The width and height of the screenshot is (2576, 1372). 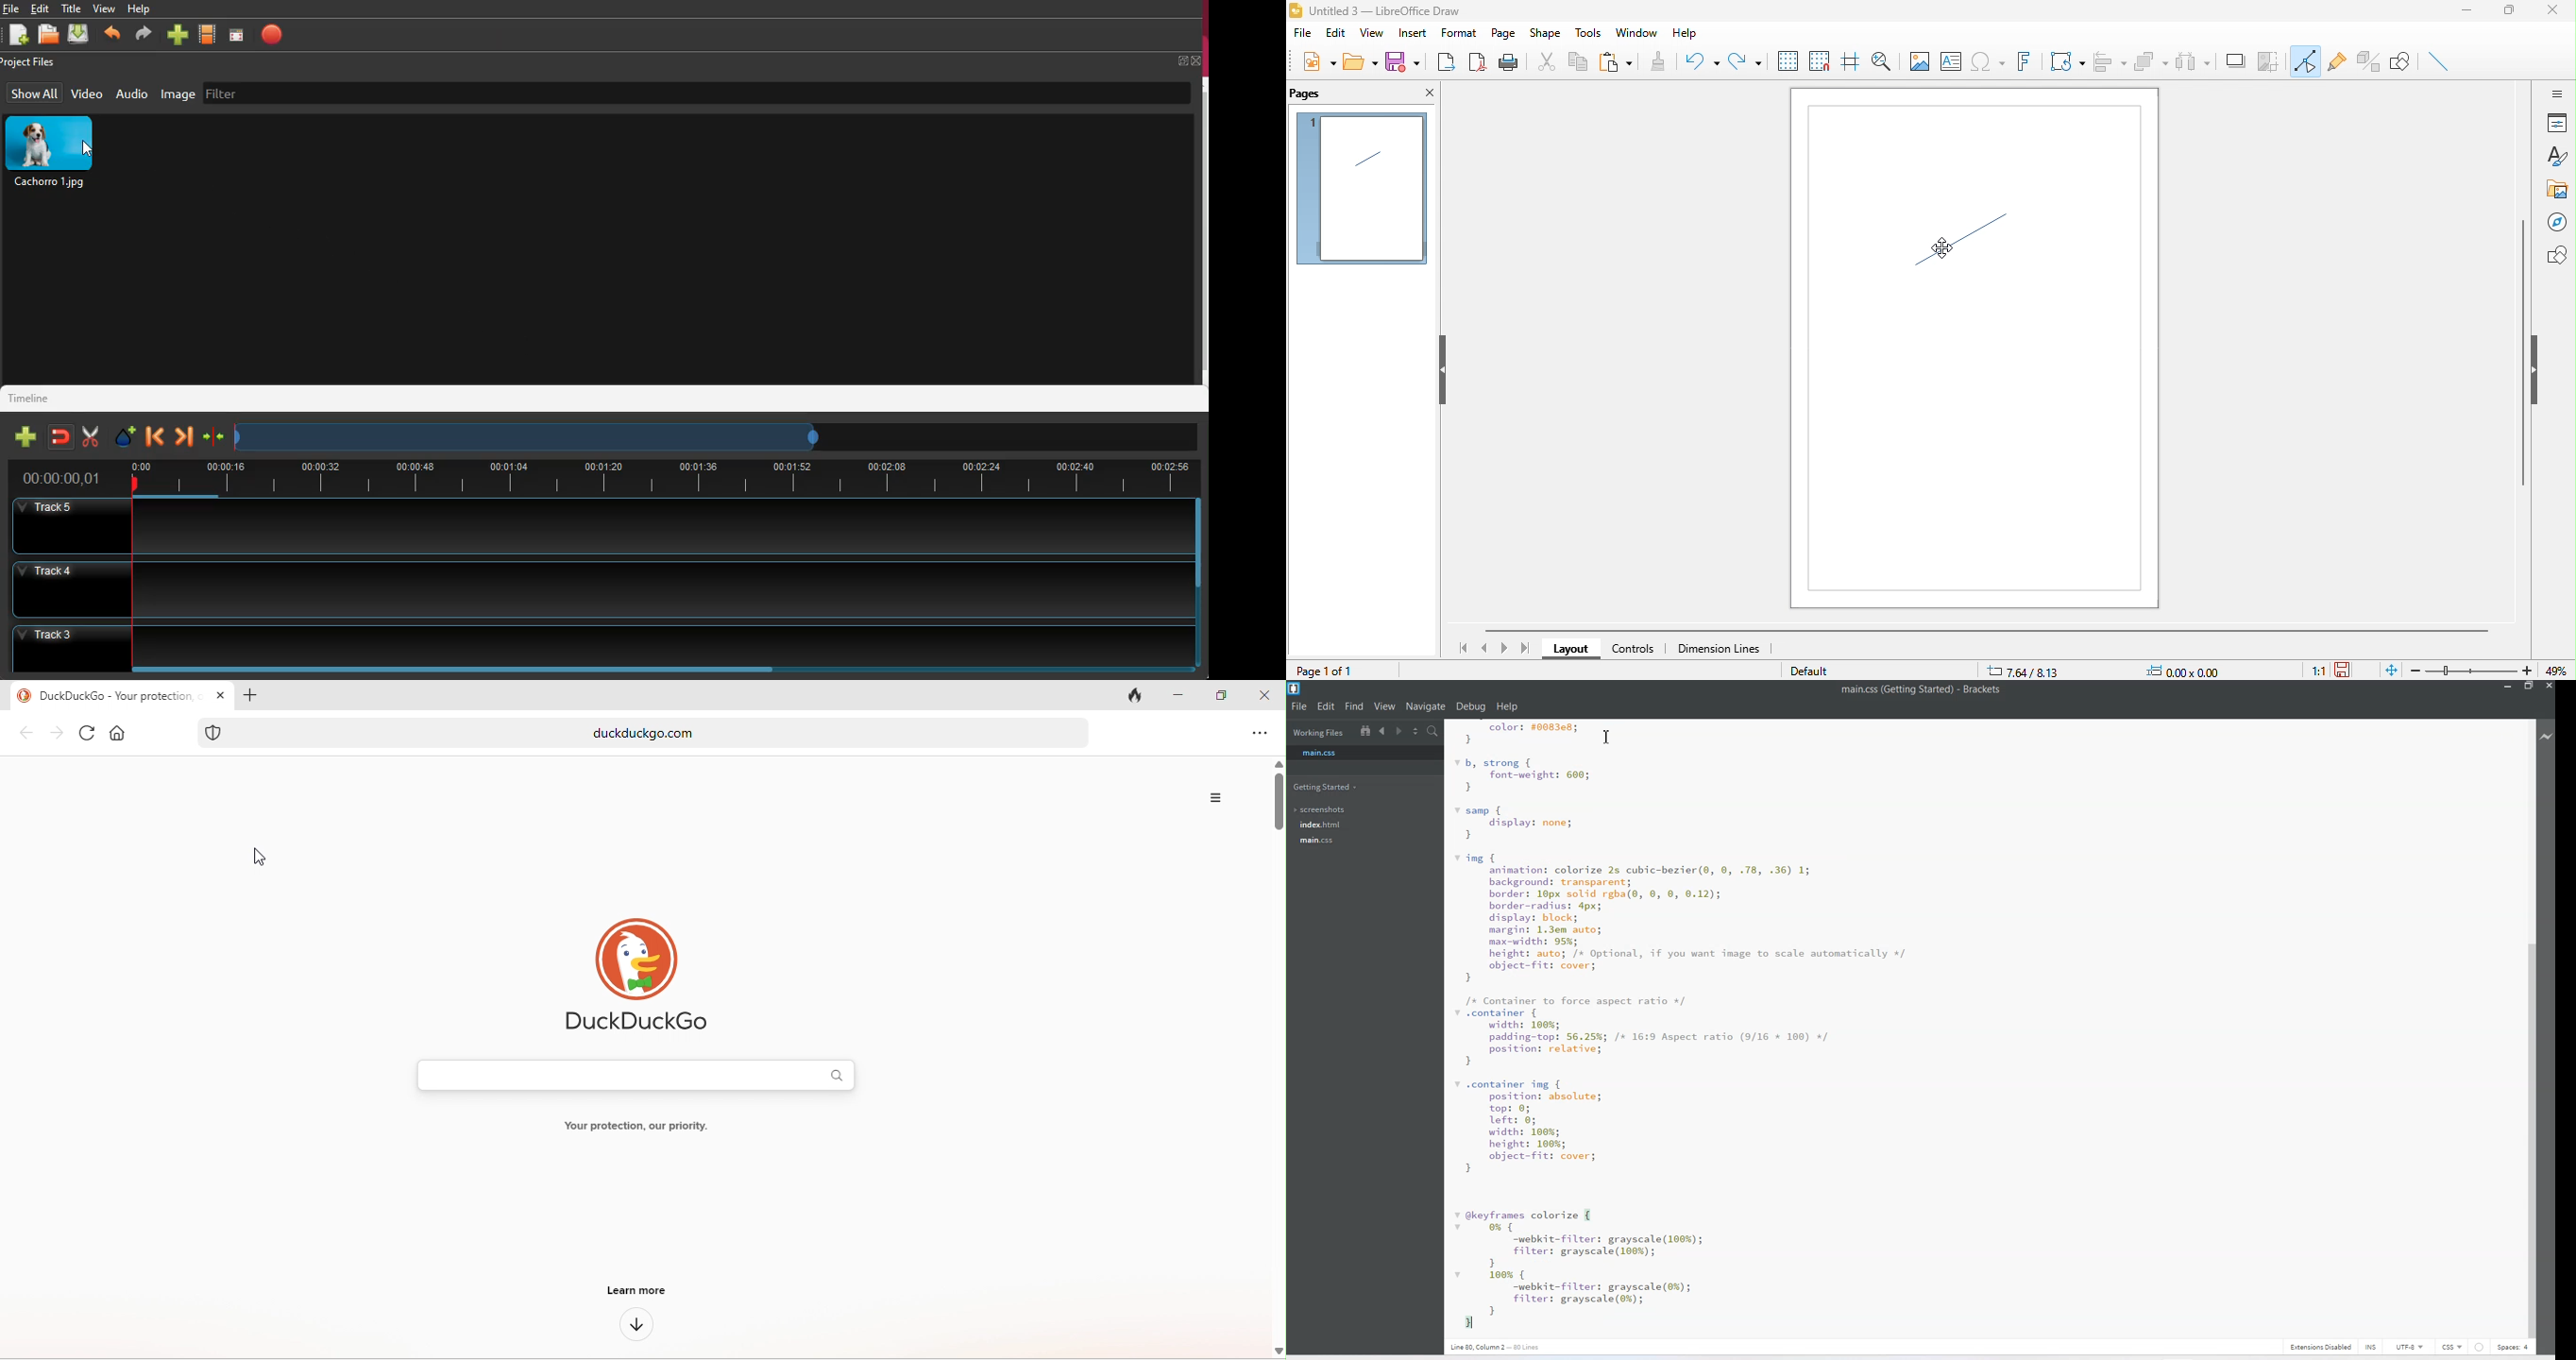 What do you see at coordinates (637, 1125) in the screenshot?
I see `Your protection, out priority.` at bounding box center [637, 1125].